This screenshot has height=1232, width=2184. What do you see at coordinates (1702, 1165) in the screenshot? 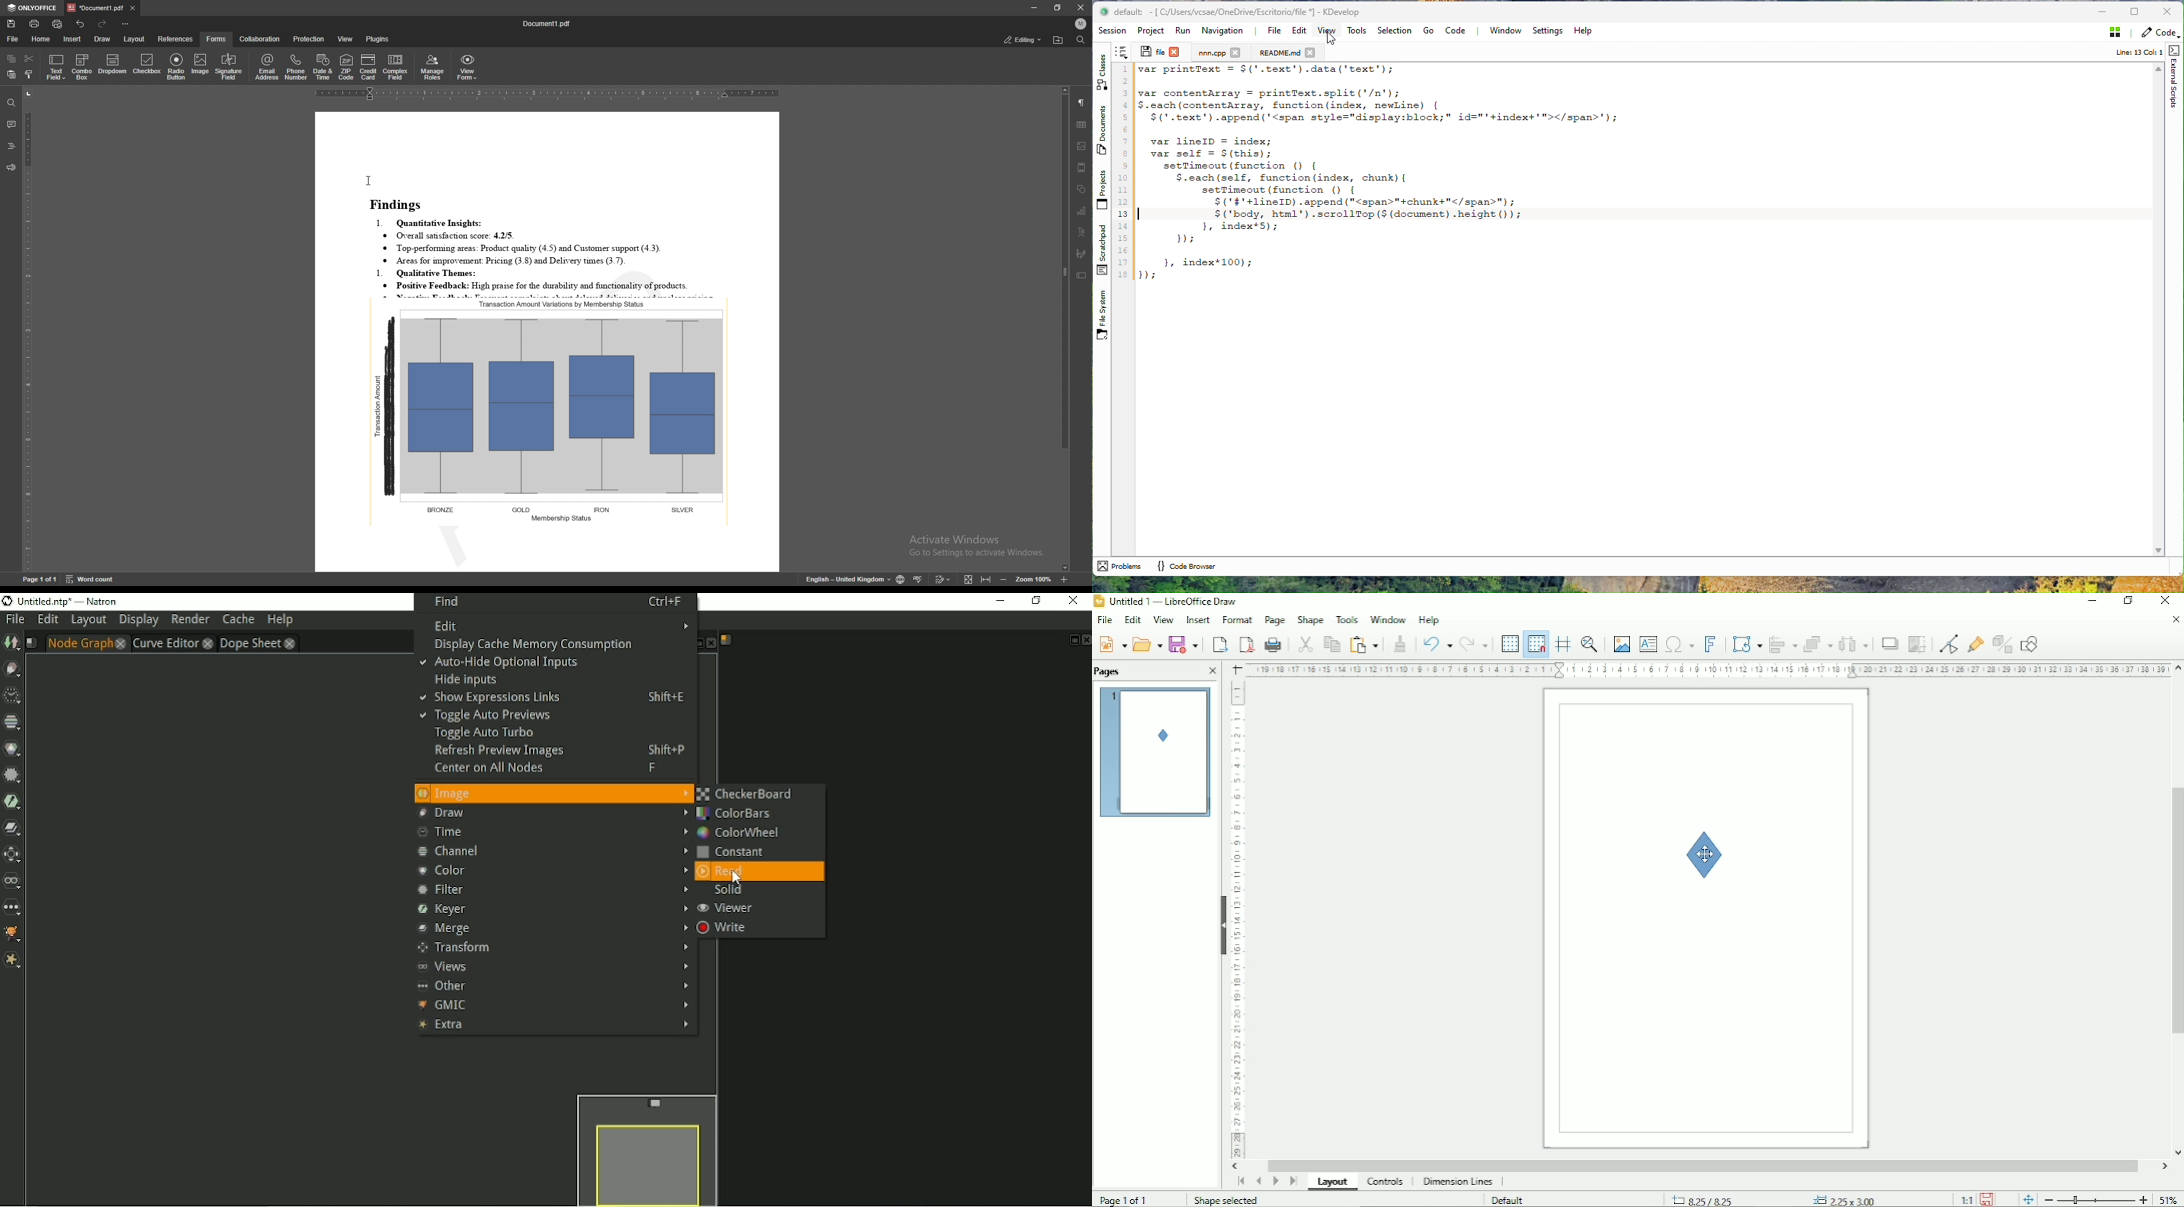
I see `Horizontal scrollbar` at bounding box center [1702, 1165].